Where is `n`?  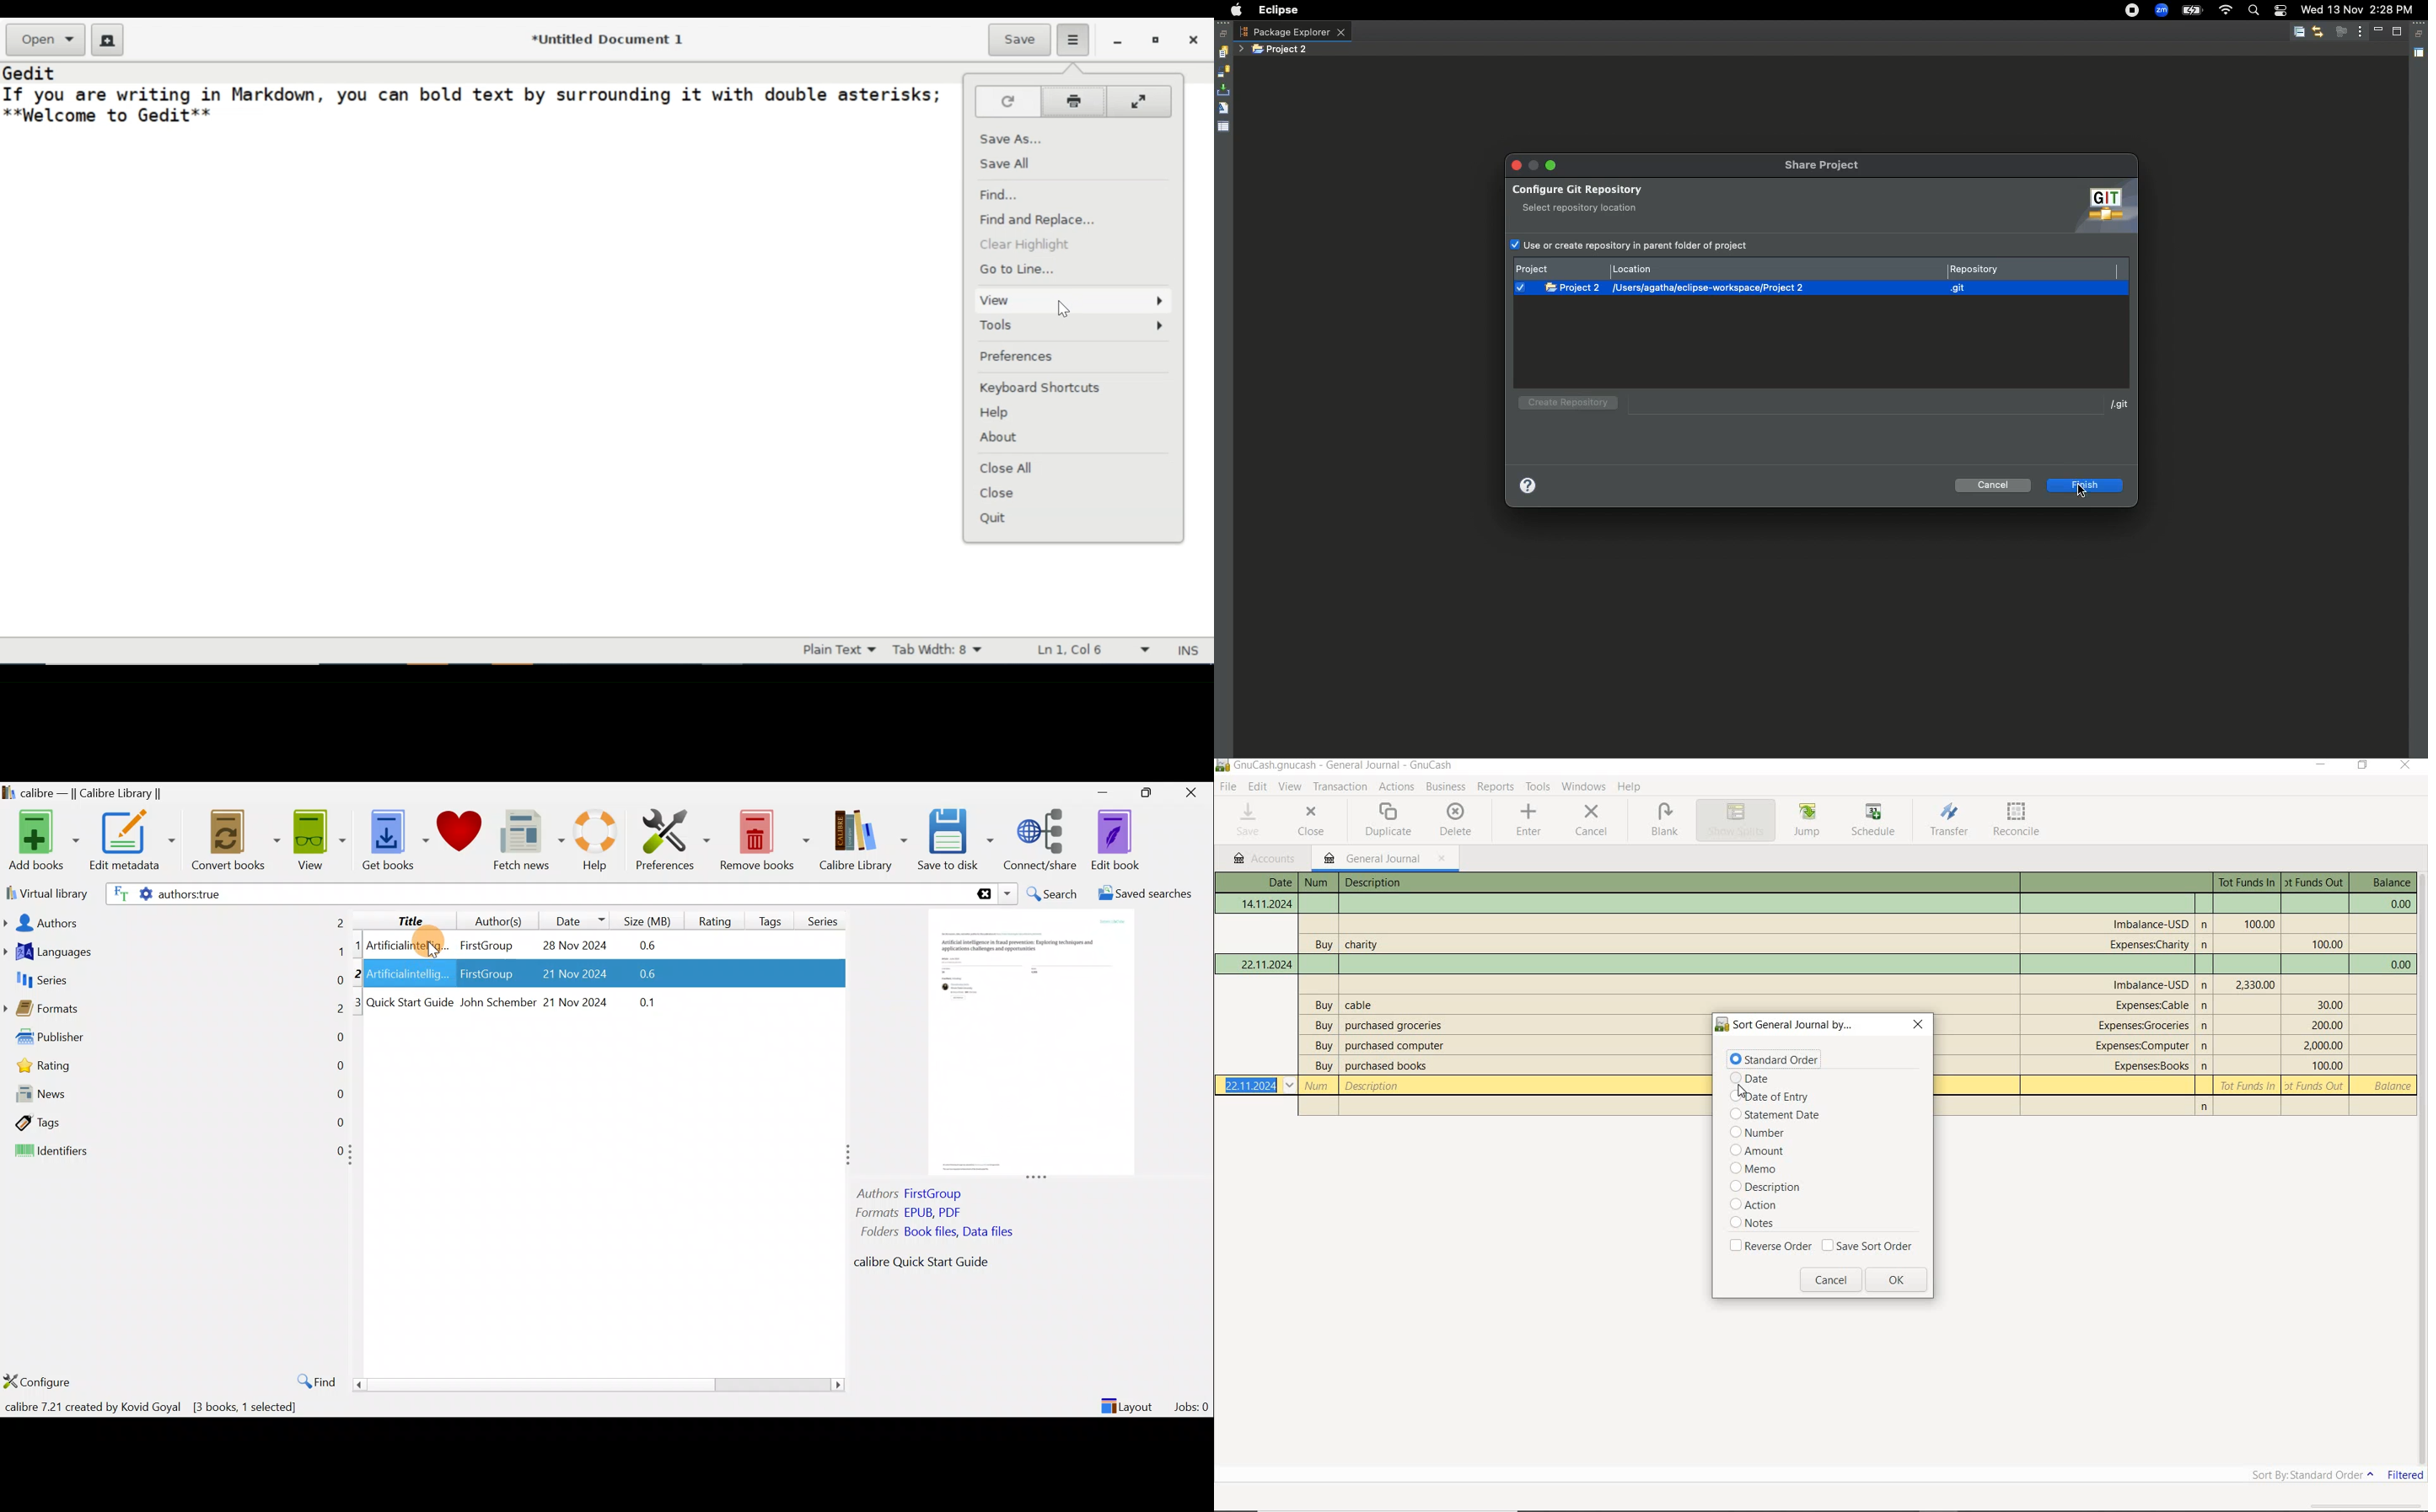
n is located at coordinates (2205, 924).